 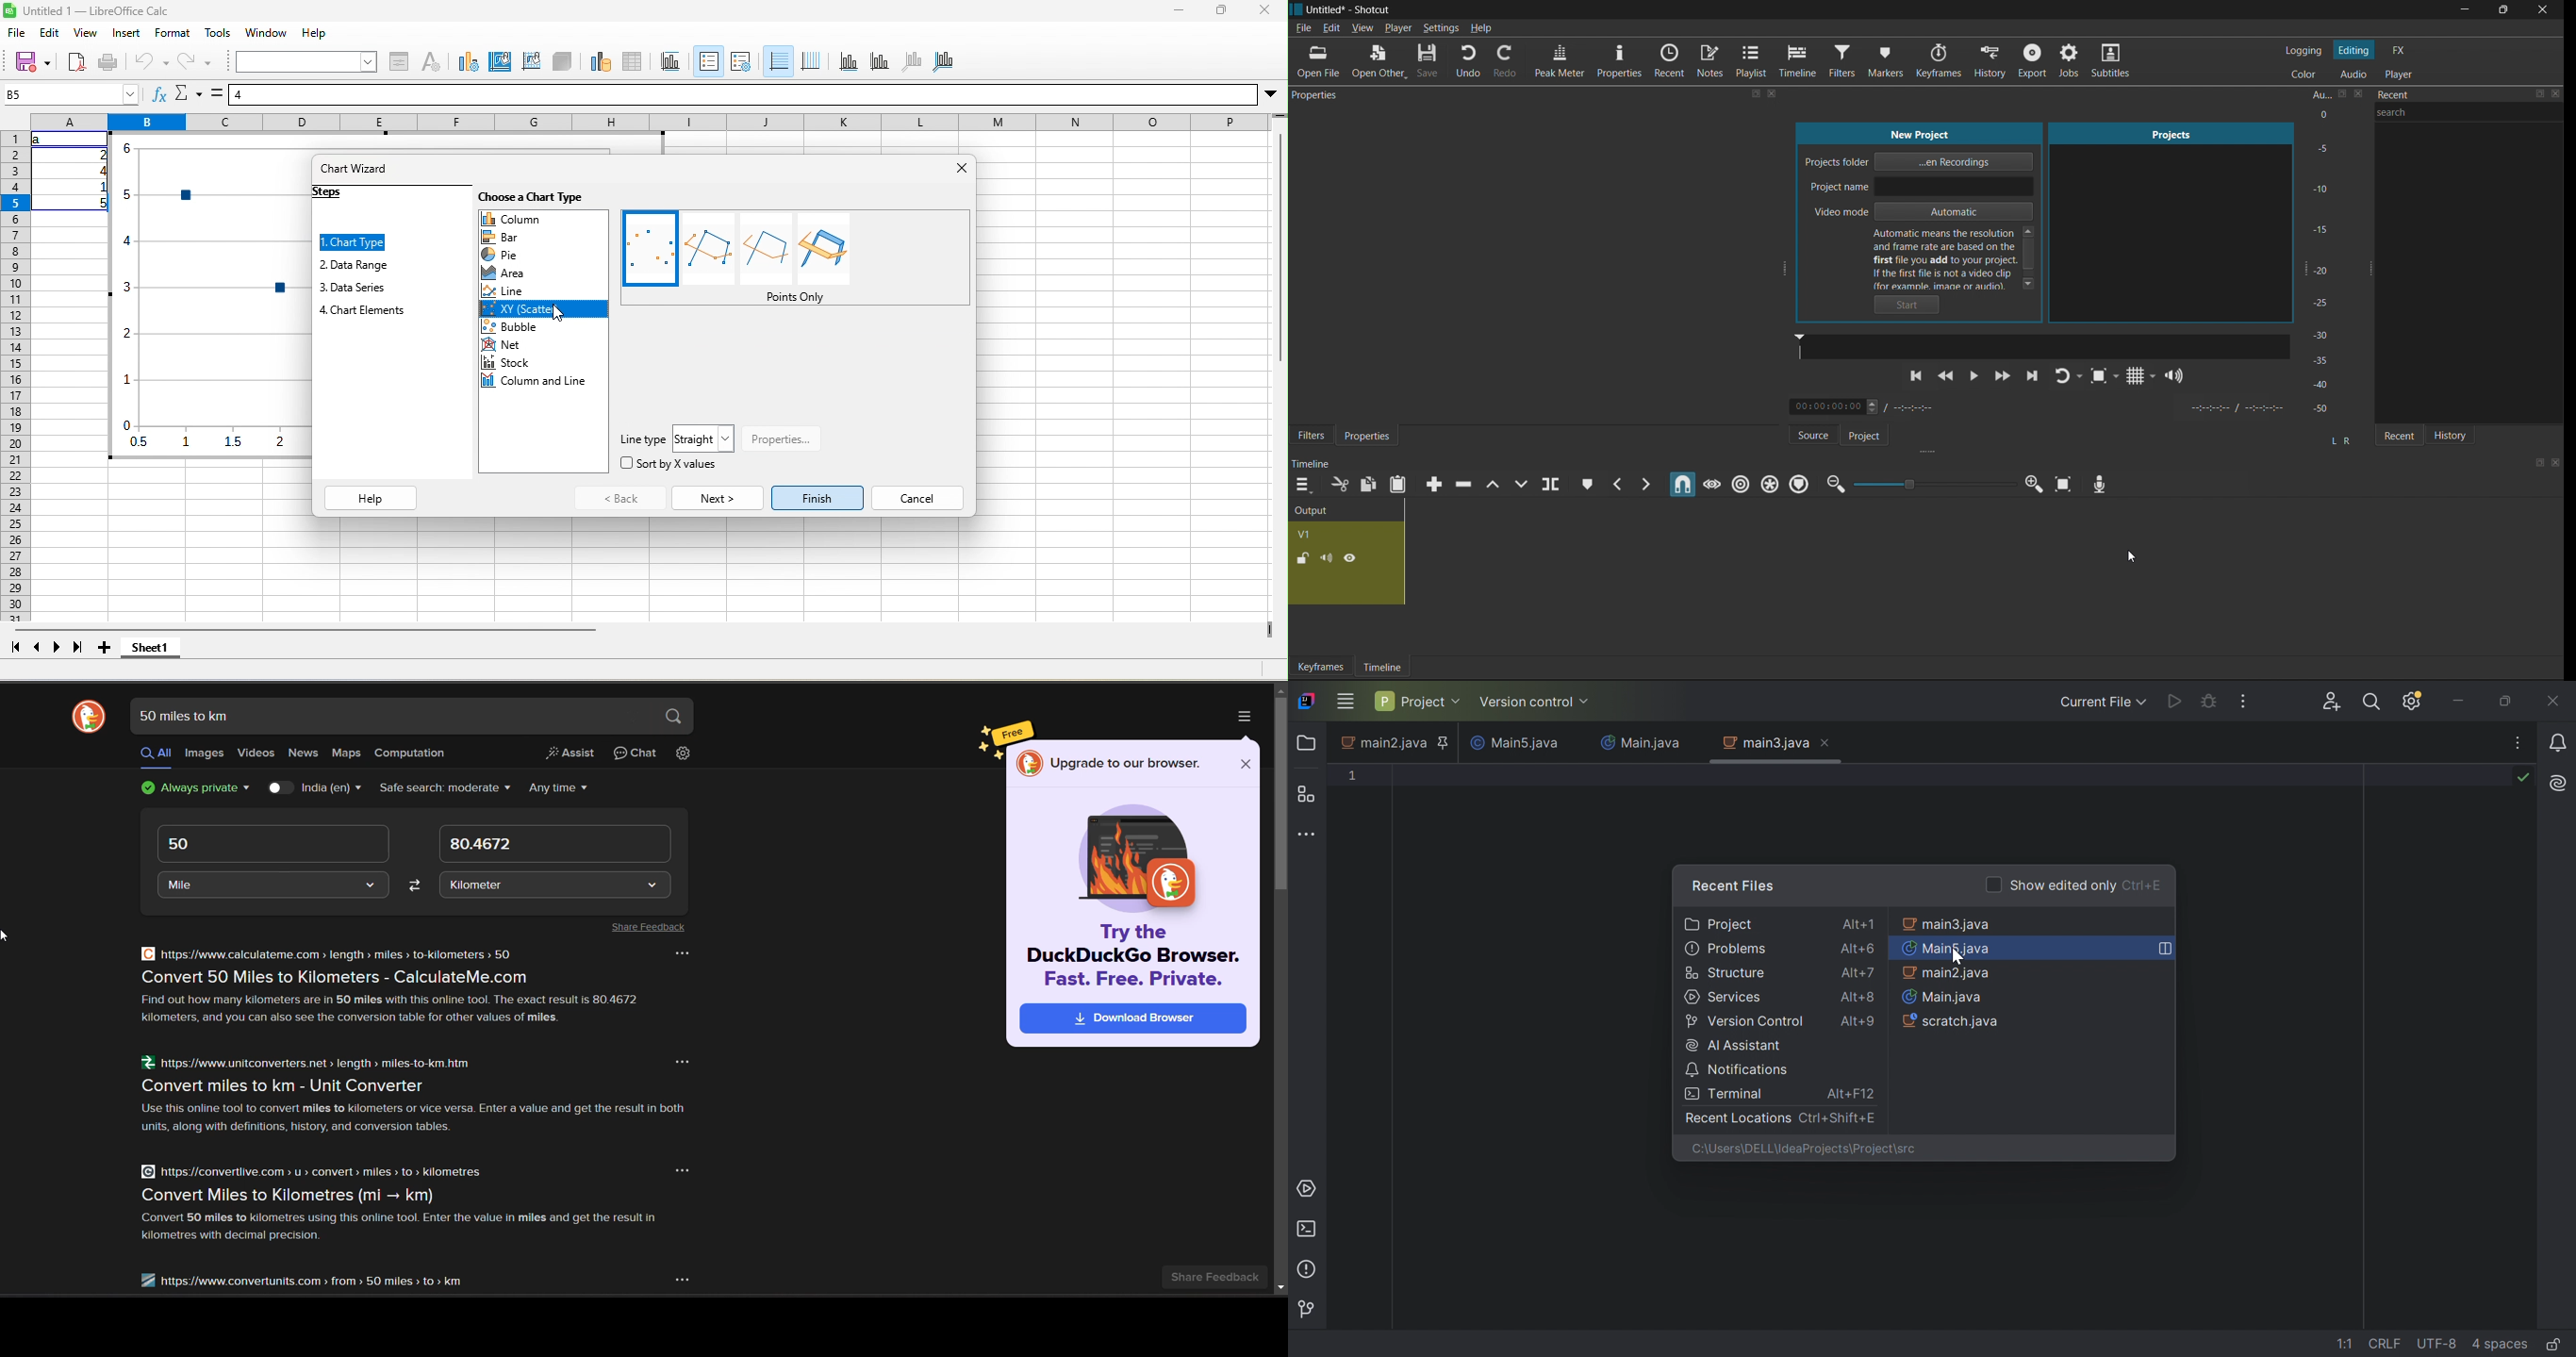 What do you see at coordinates (1921, 188) in the screenshot?
I see `Project name` at bounding box center [1921, 188].